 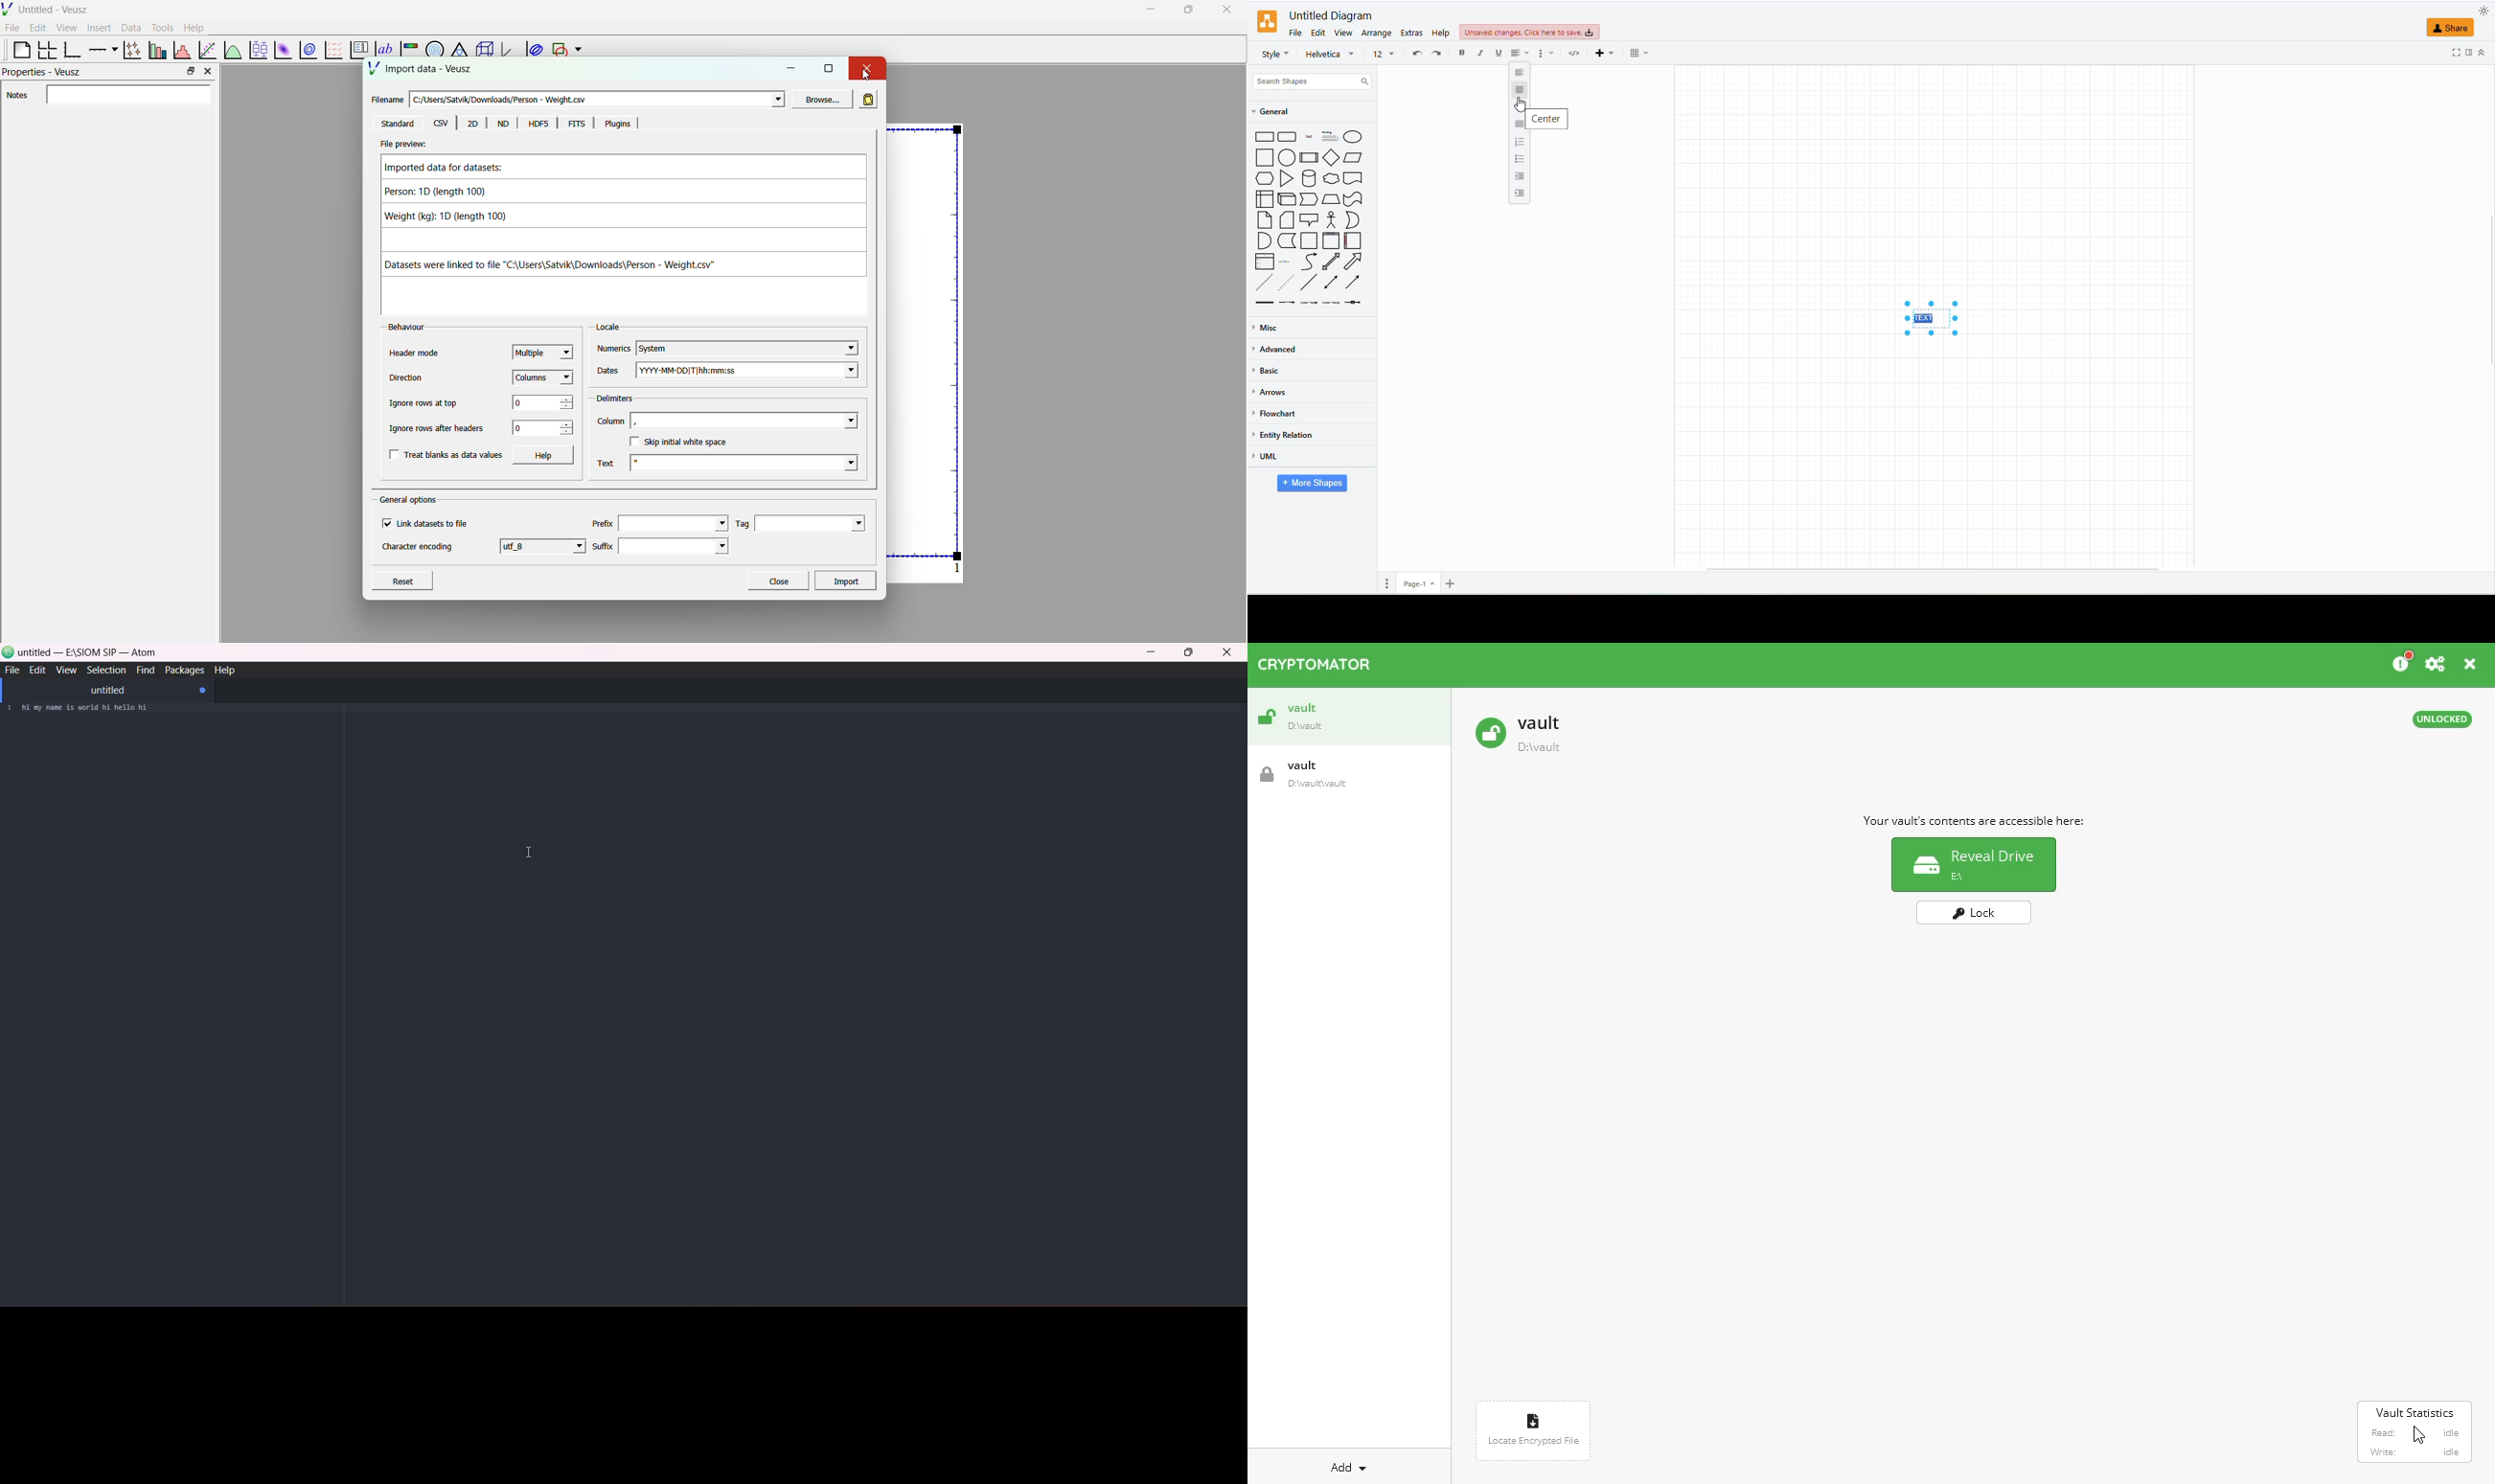 What do you see at coordinates (870, 97) in the screenshot?
I see `Read in data from clipboard` at bounding box center [870, 97].